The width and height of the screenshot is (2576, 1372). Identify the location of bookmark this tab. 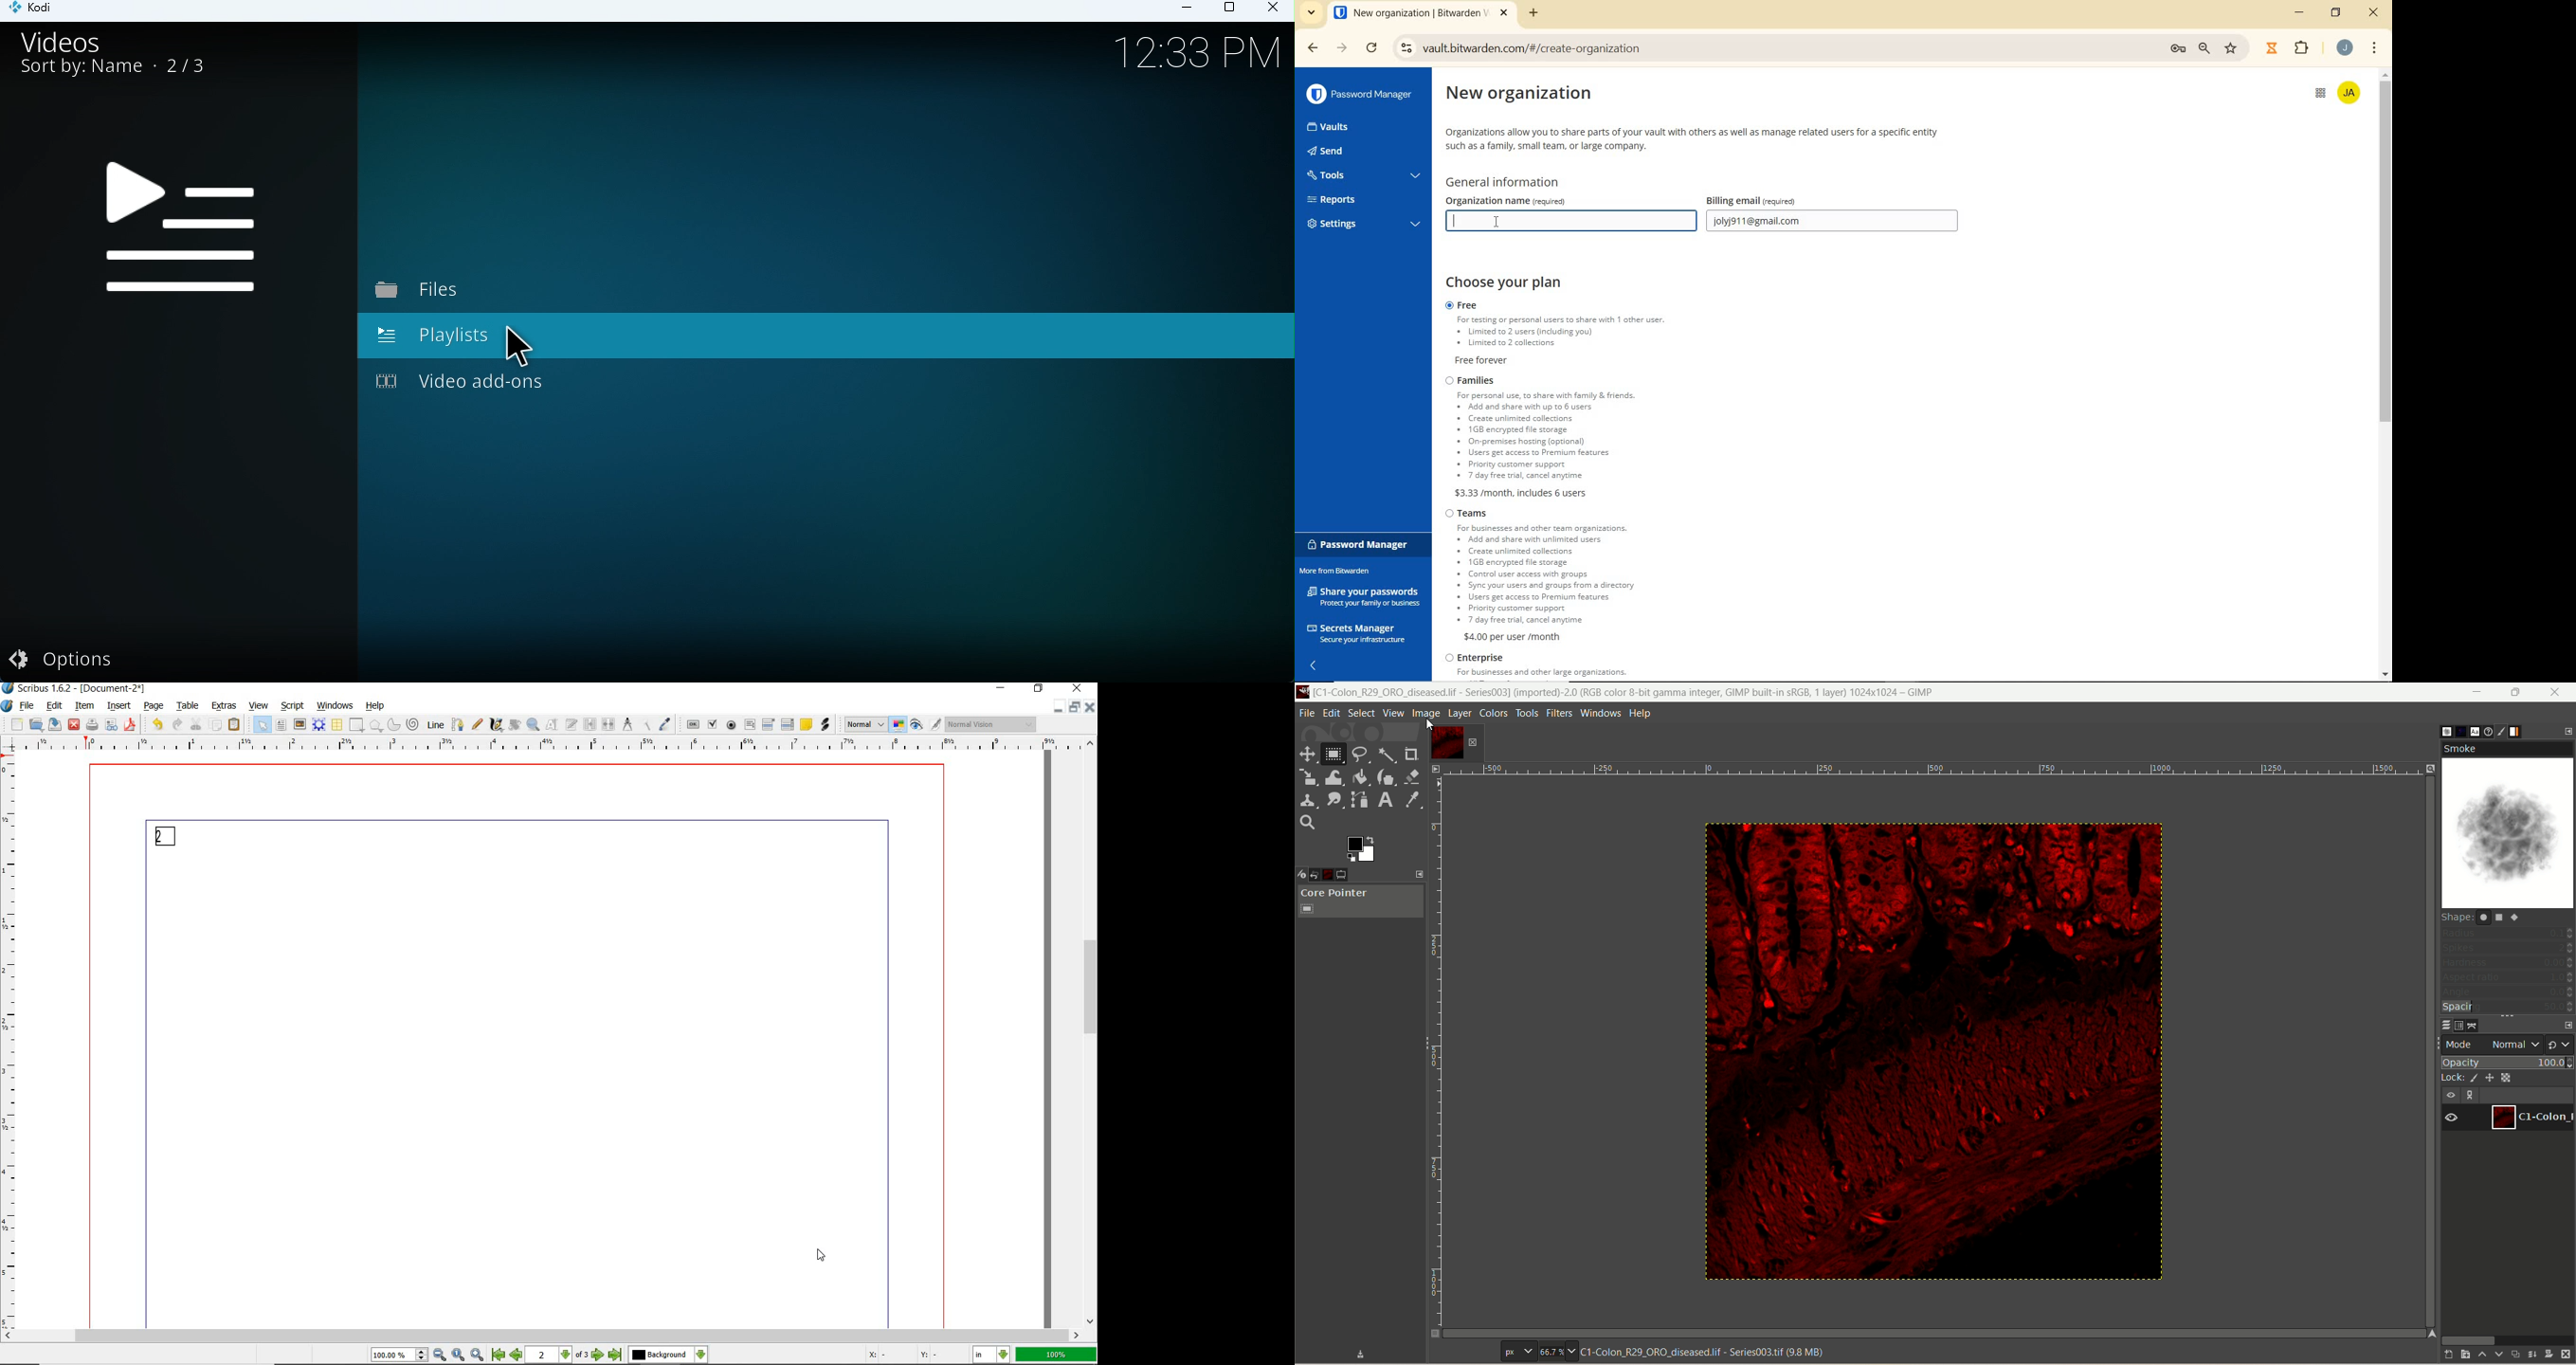
(2233, 47).